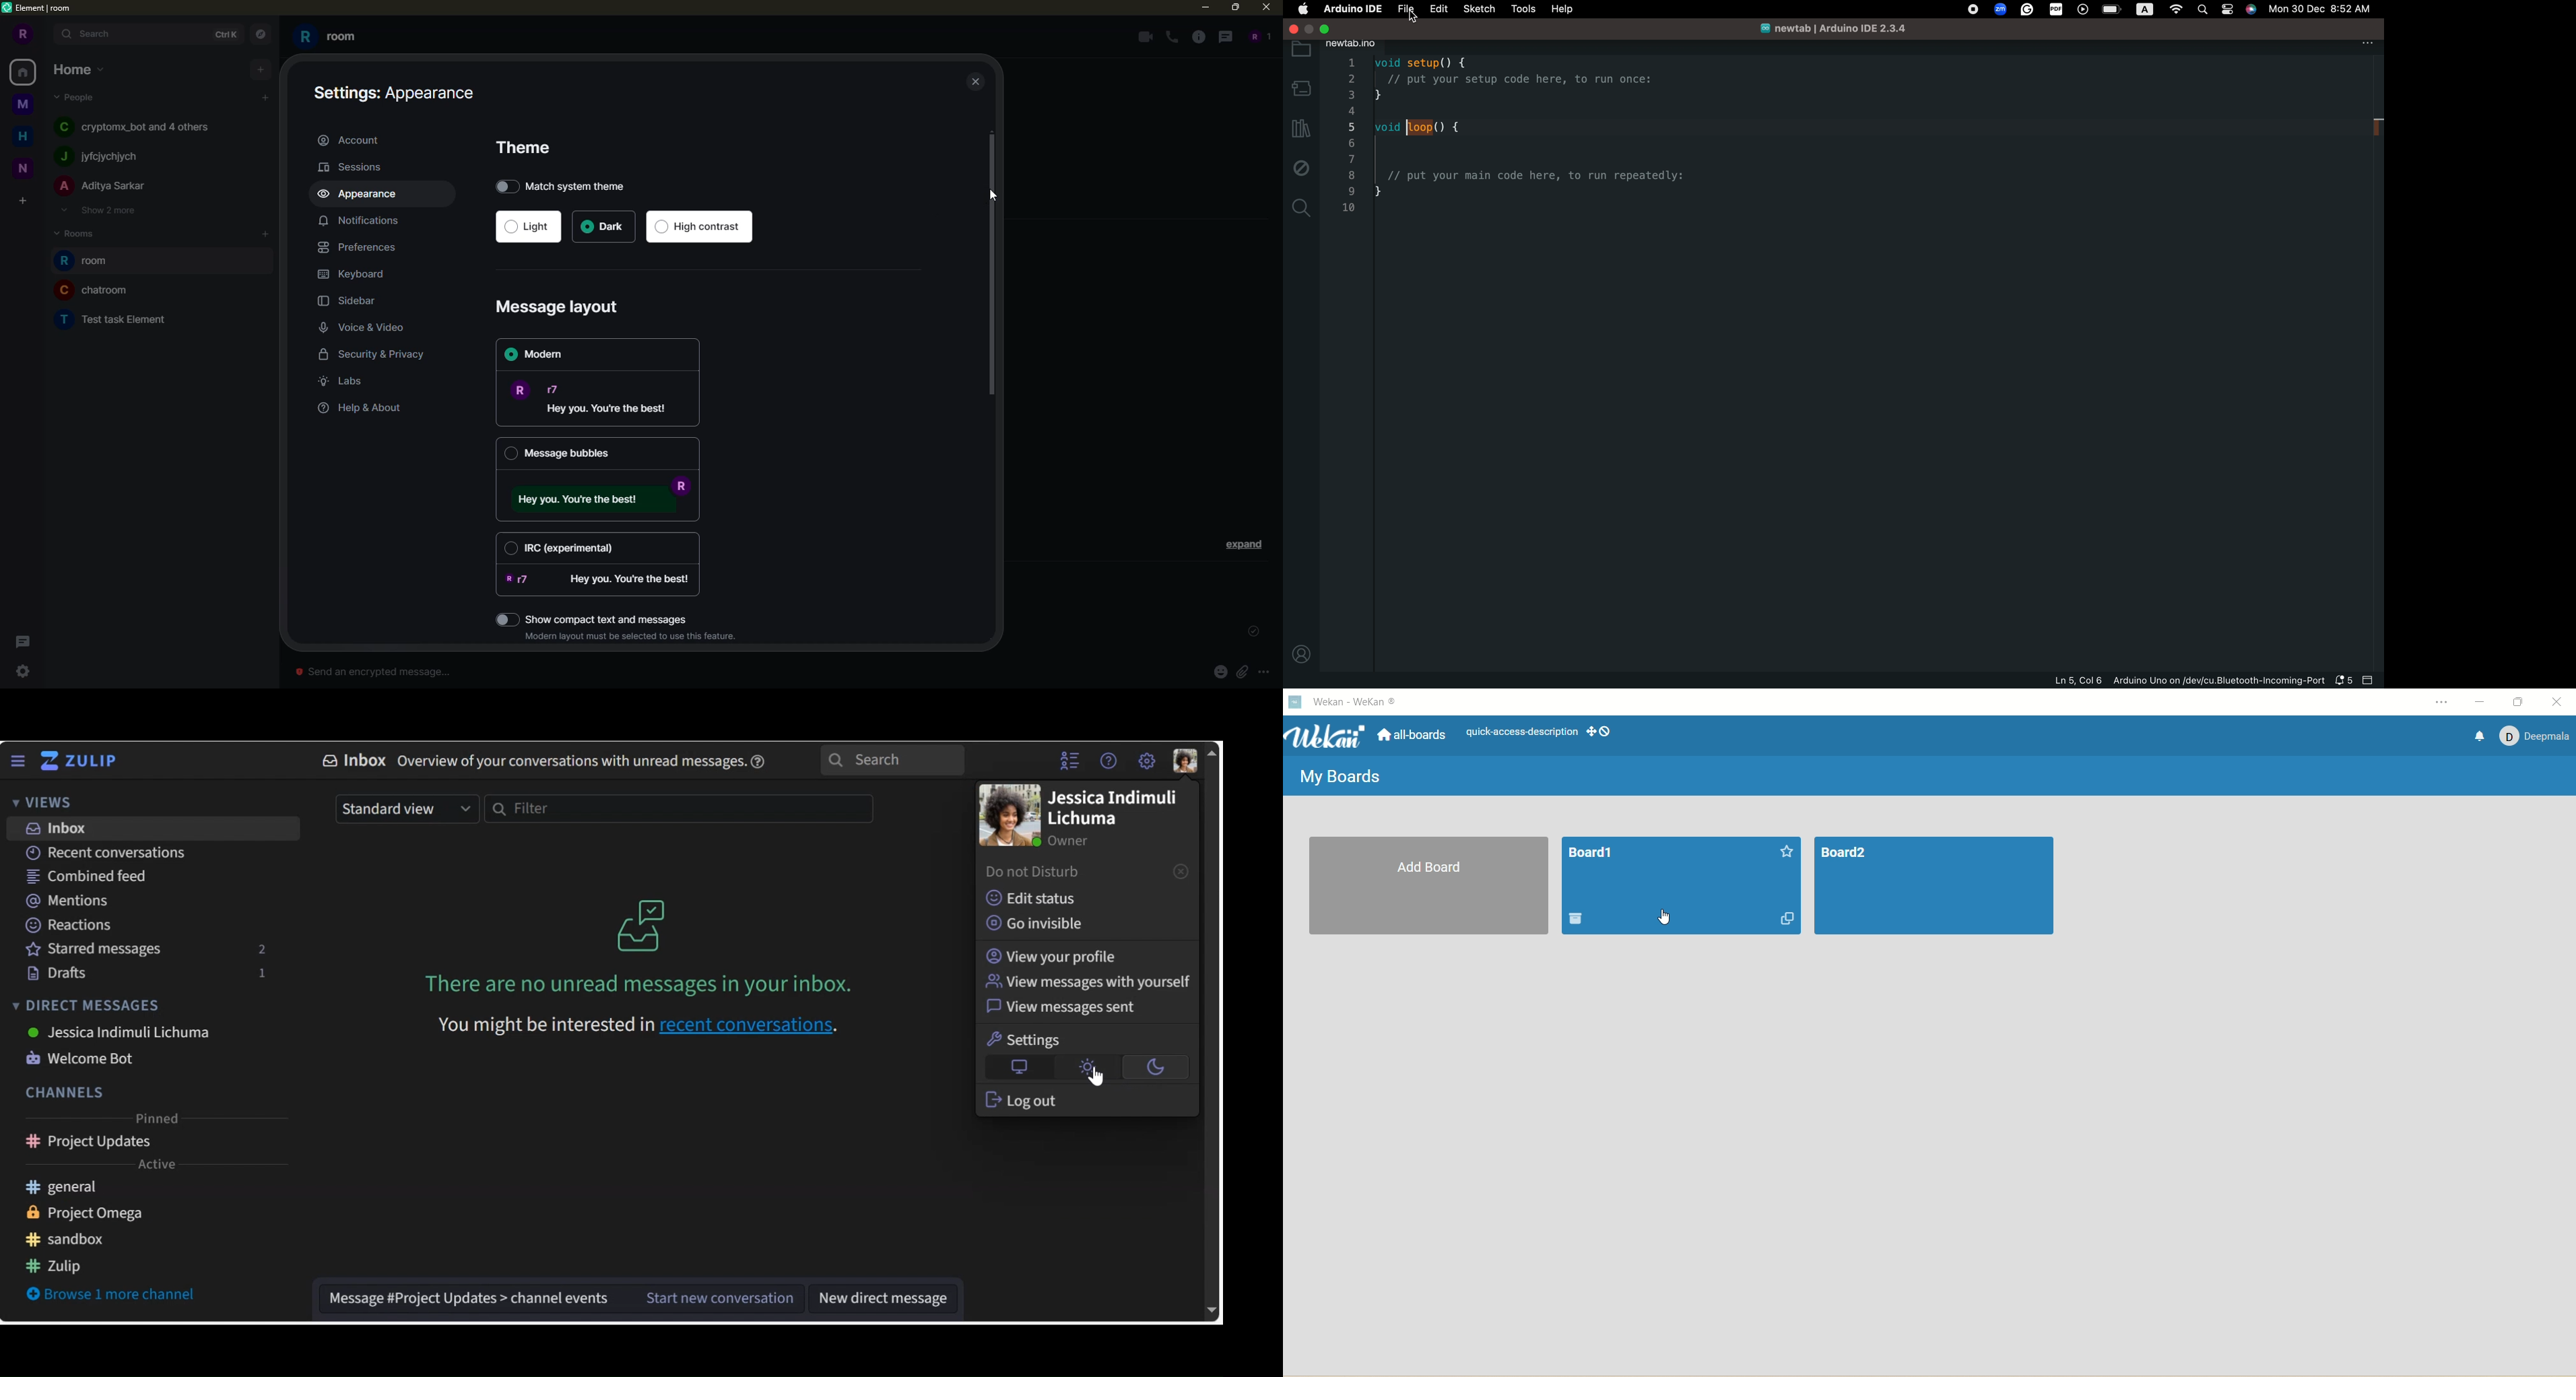 This screenshot has height=1400, width=2576. Describe the element at coordinates (1027, 1040) in the screenshot. I see `Settings` at that location.